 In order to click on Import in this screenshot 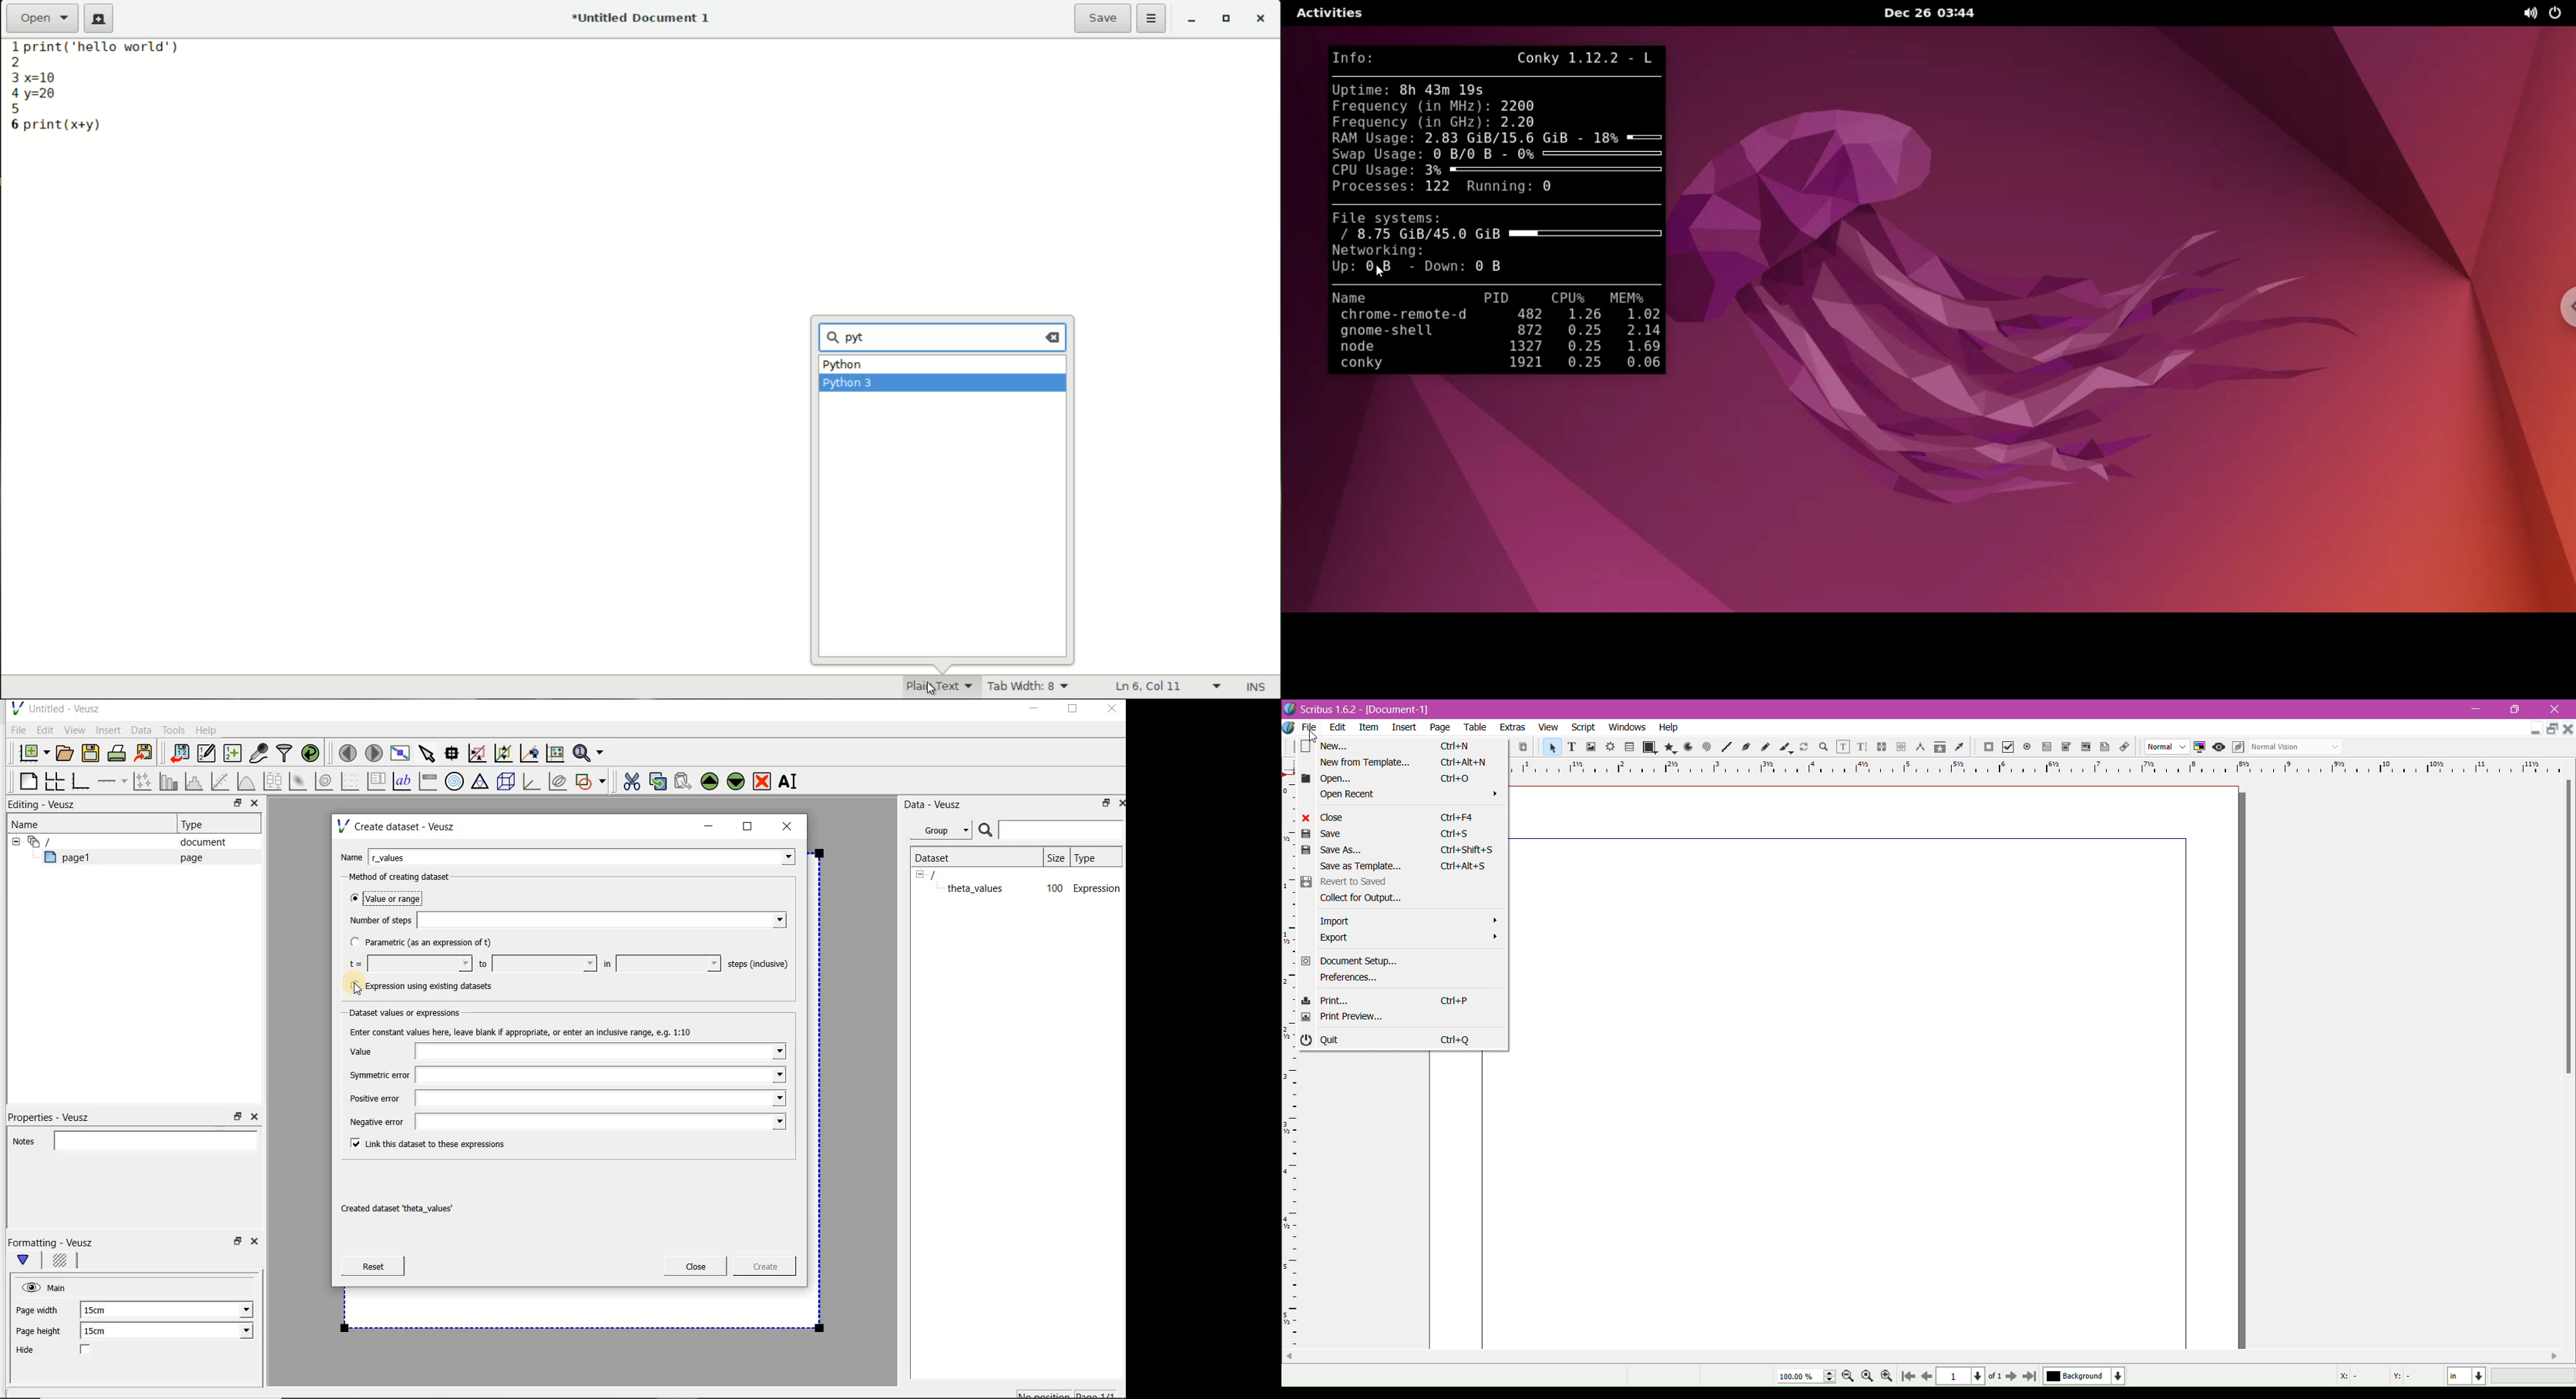, I will do `click(1408, 921)`.